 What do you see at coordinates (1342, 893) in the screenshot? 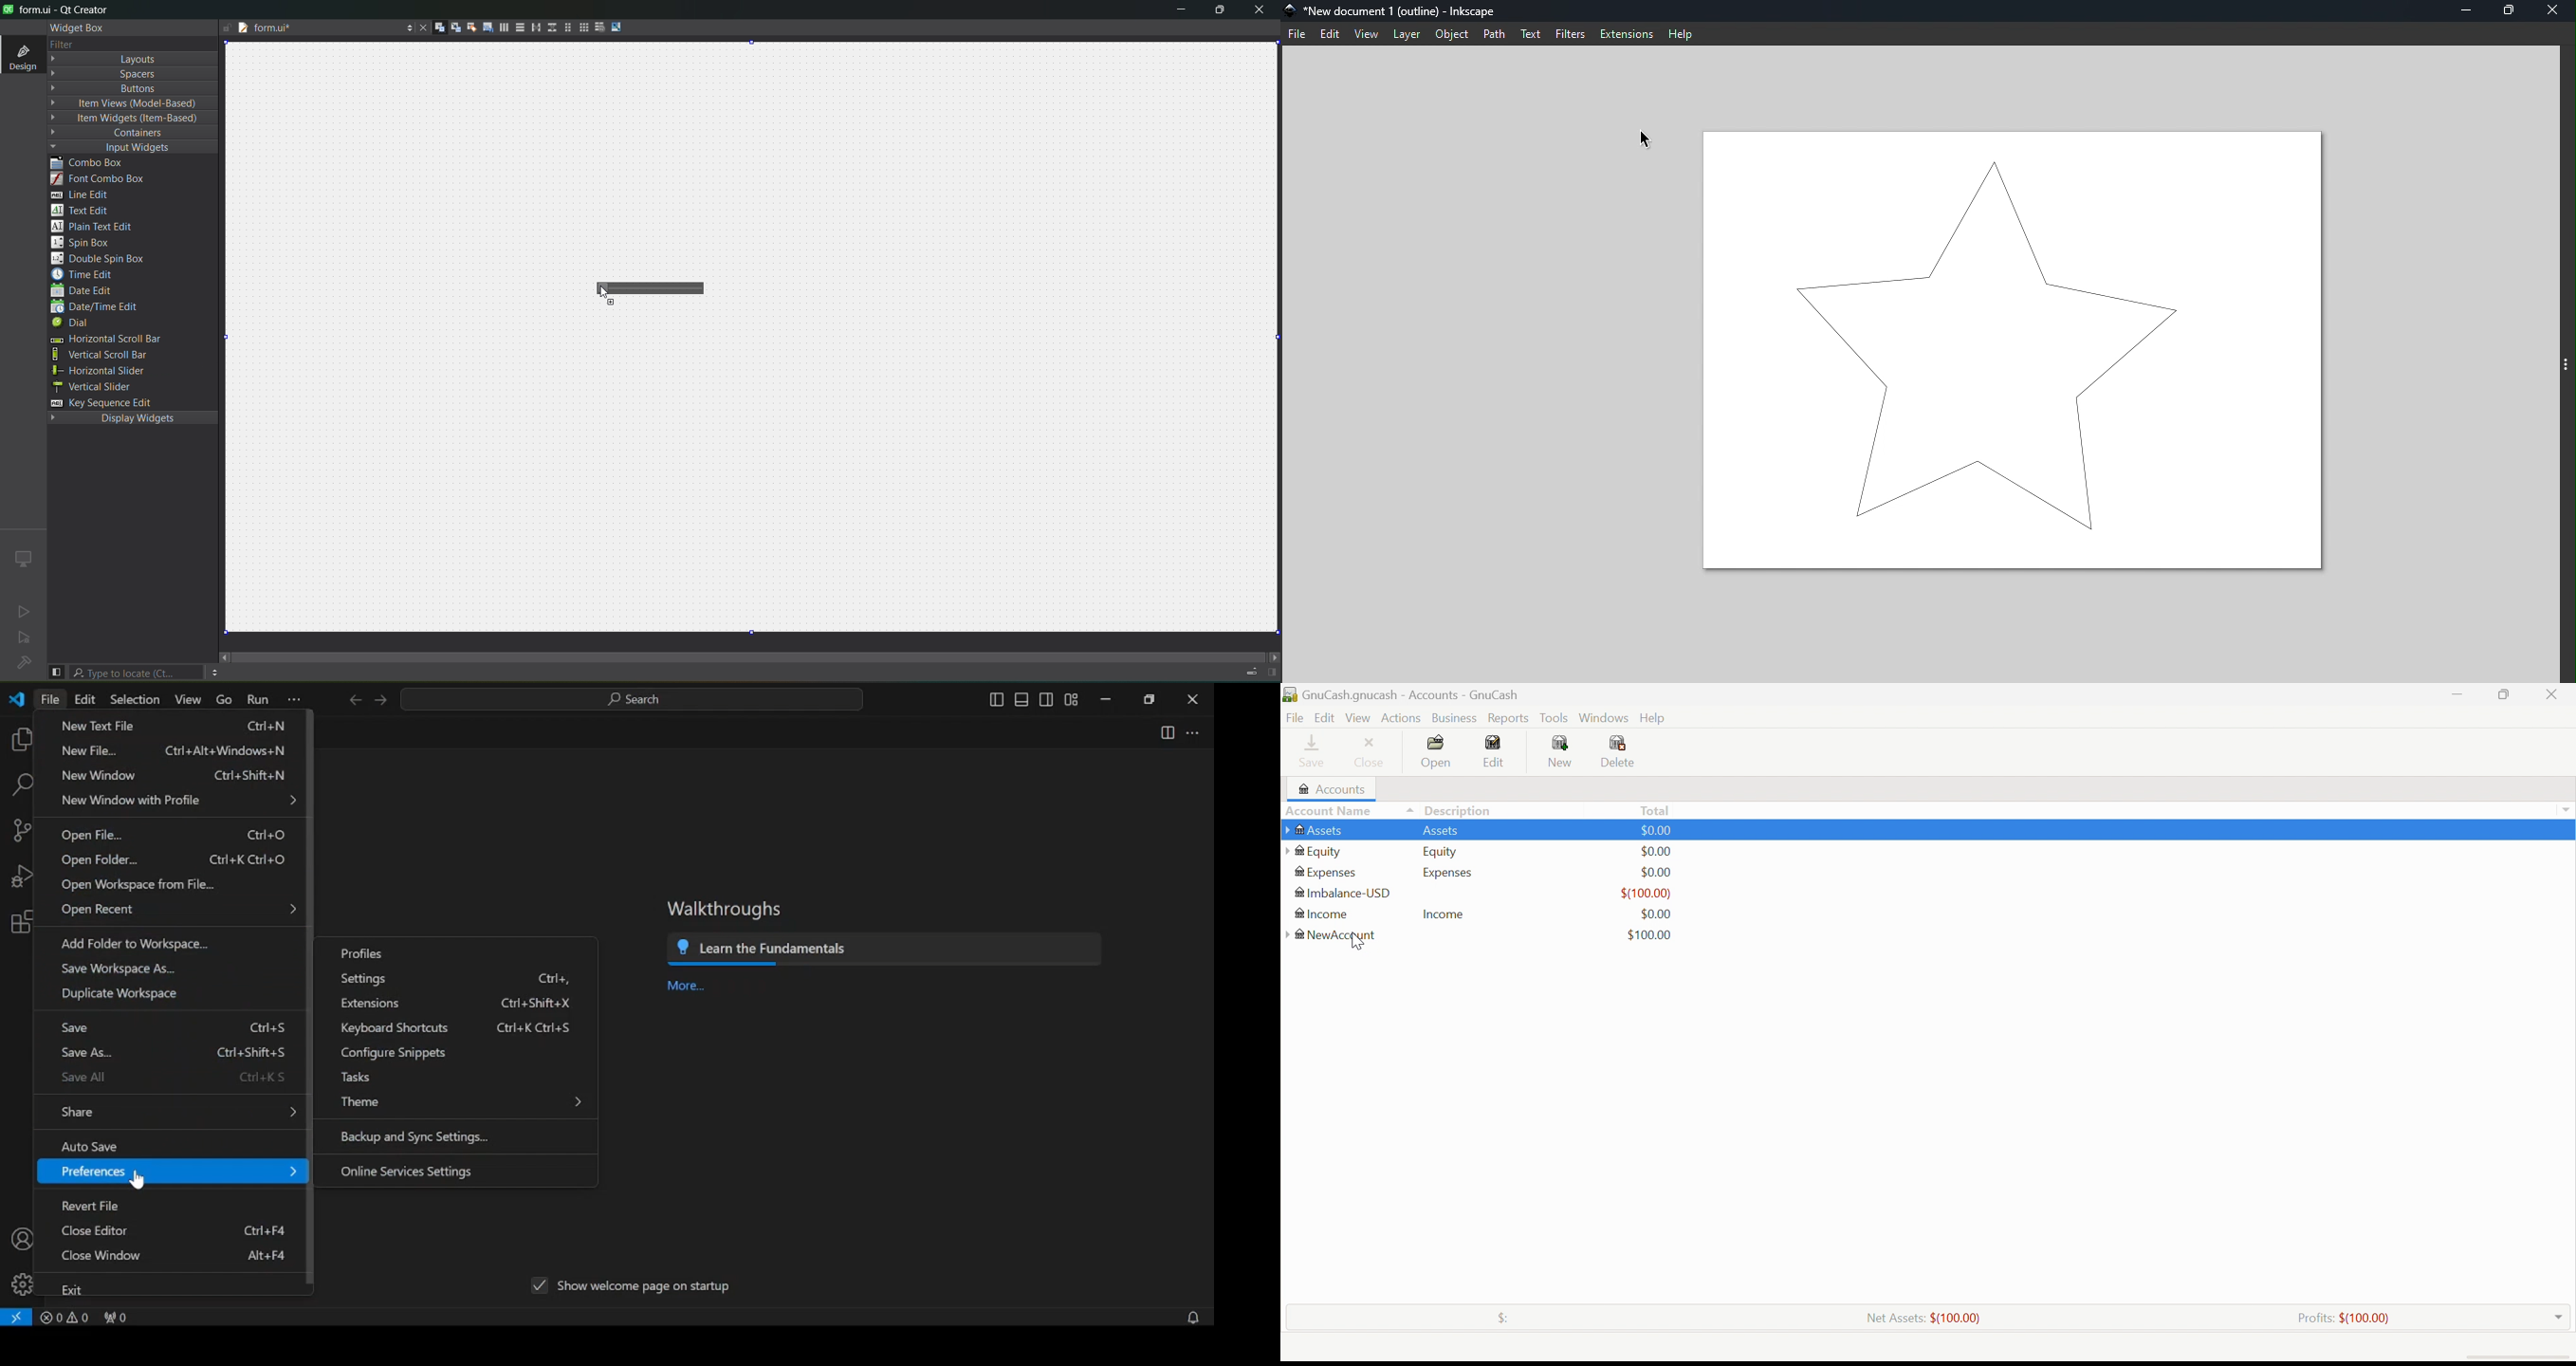
I see `Imbalance-USD` at bounding box center [1342, 893].